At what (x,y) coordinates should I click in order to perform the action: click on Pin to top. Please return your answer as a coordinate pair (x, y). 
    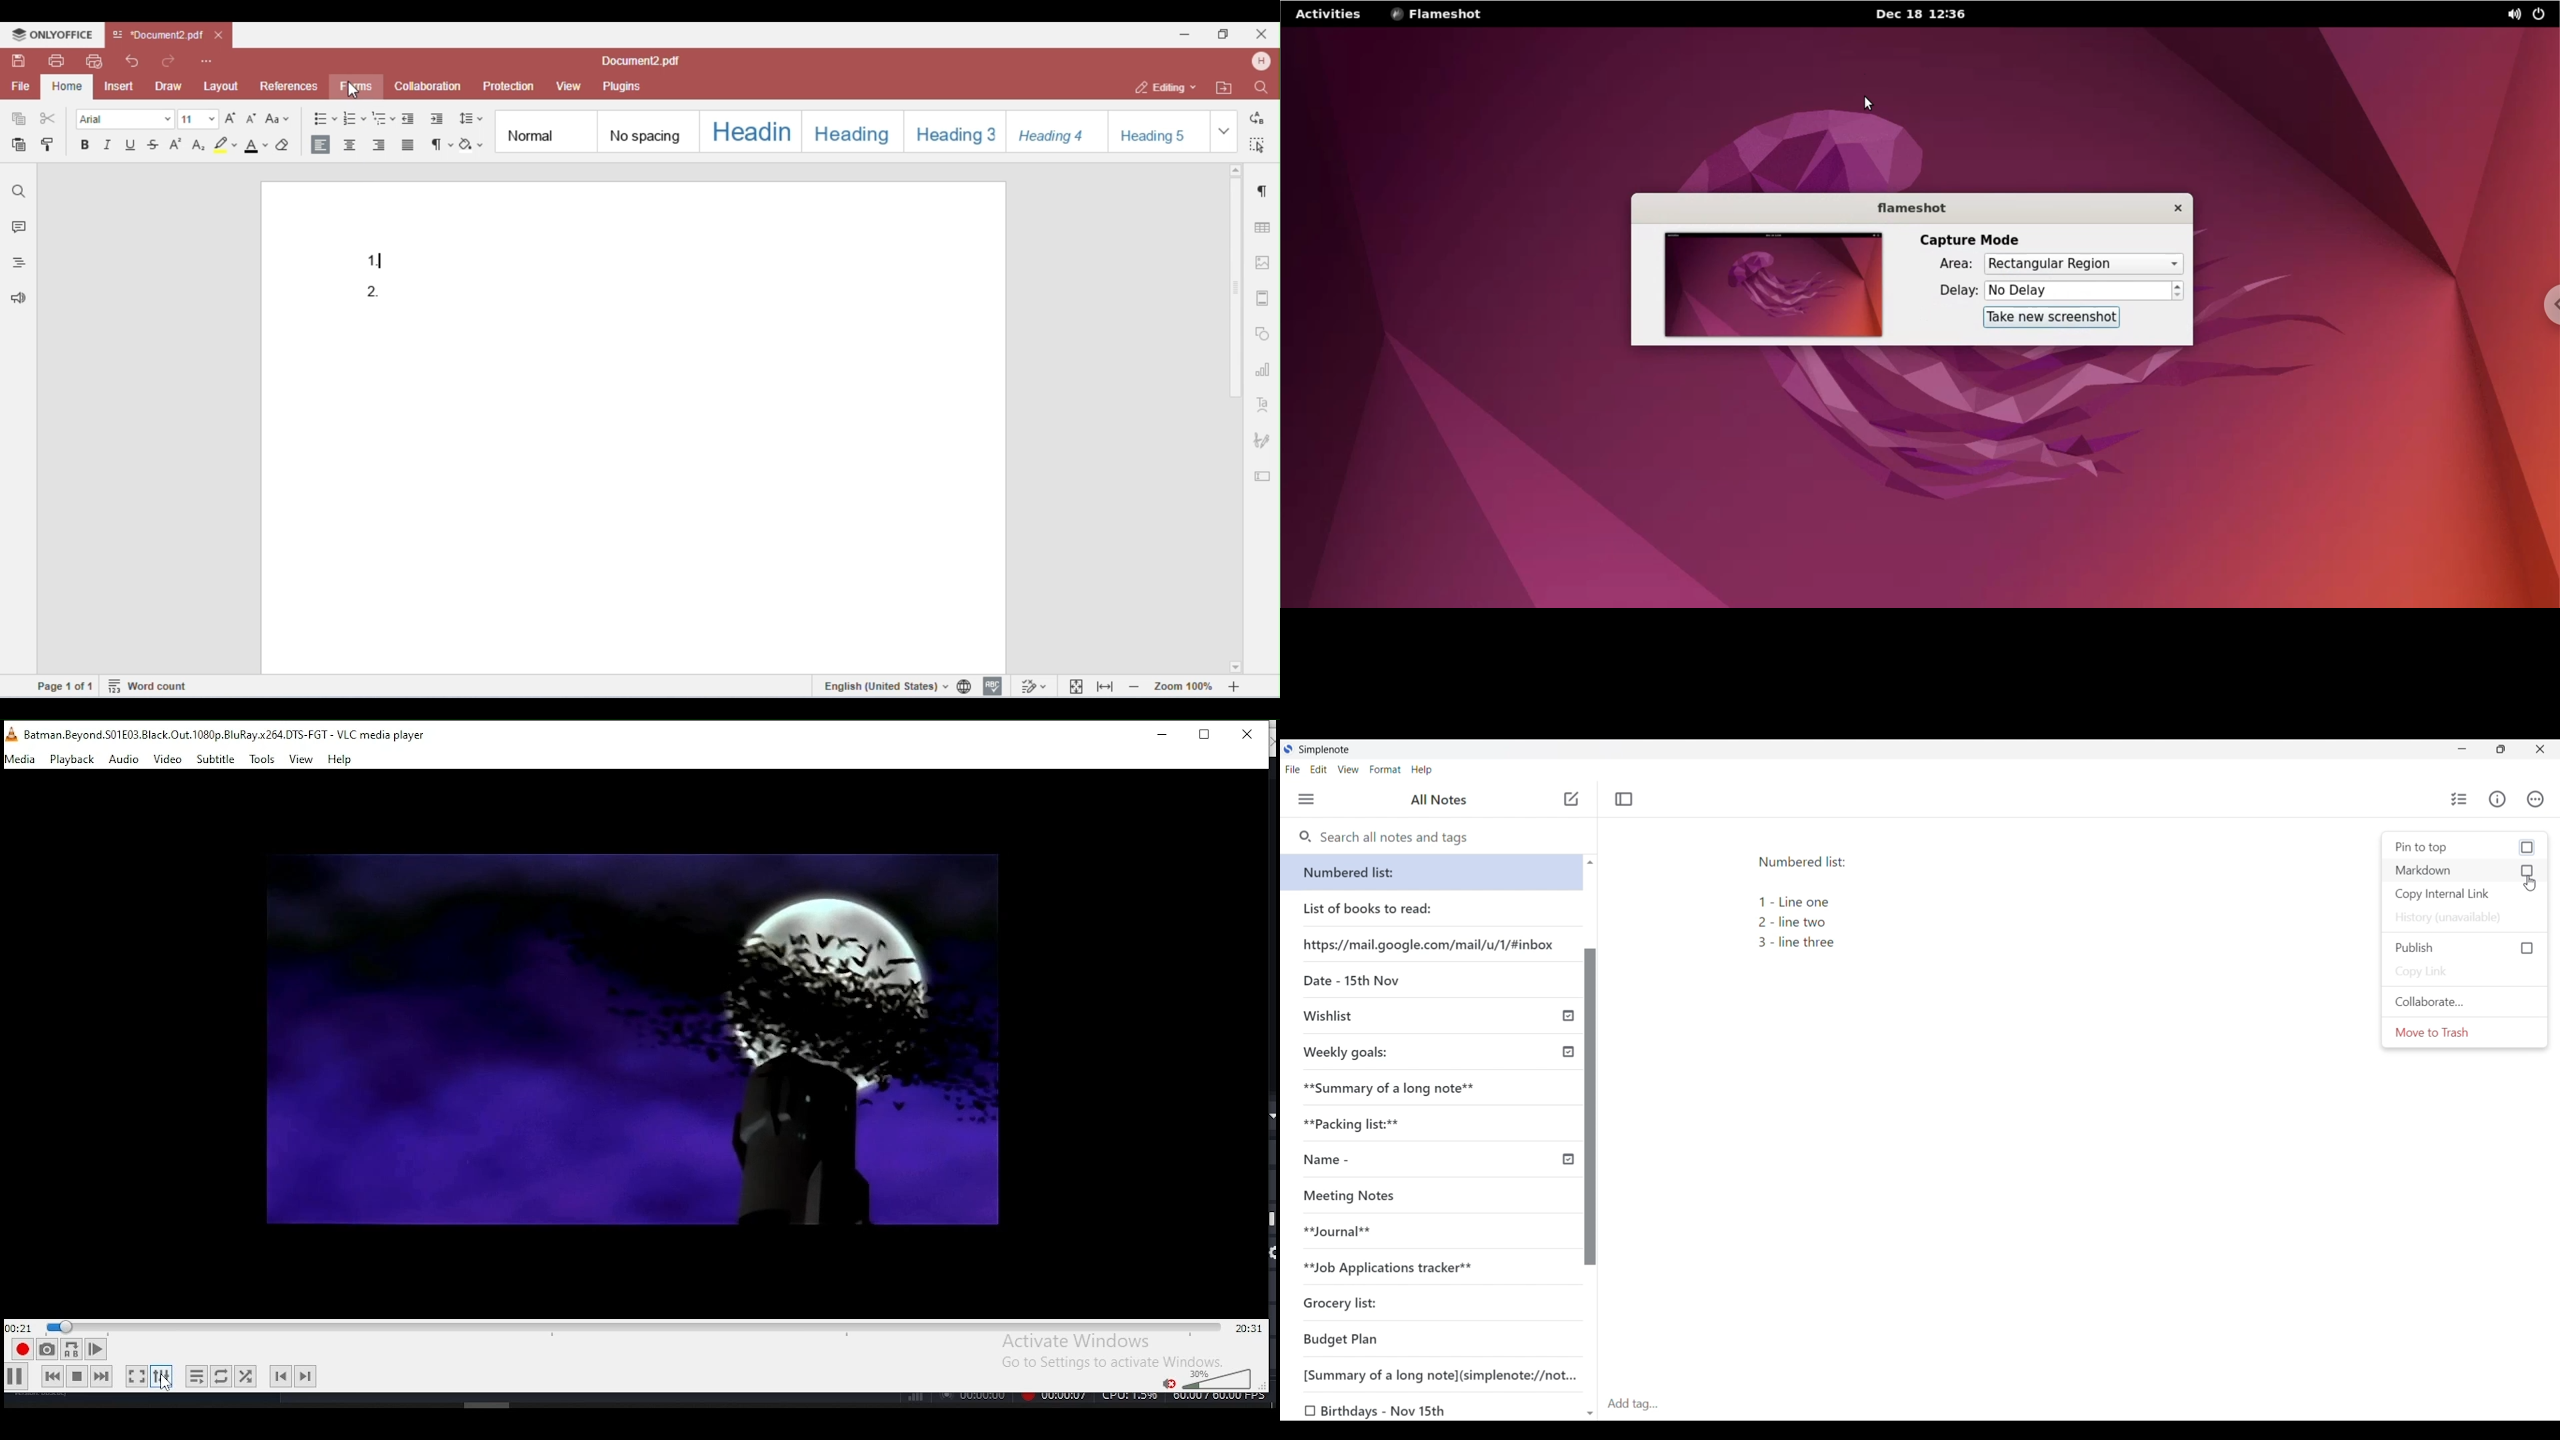
    Looking at the image, I should click on (2439, 847).